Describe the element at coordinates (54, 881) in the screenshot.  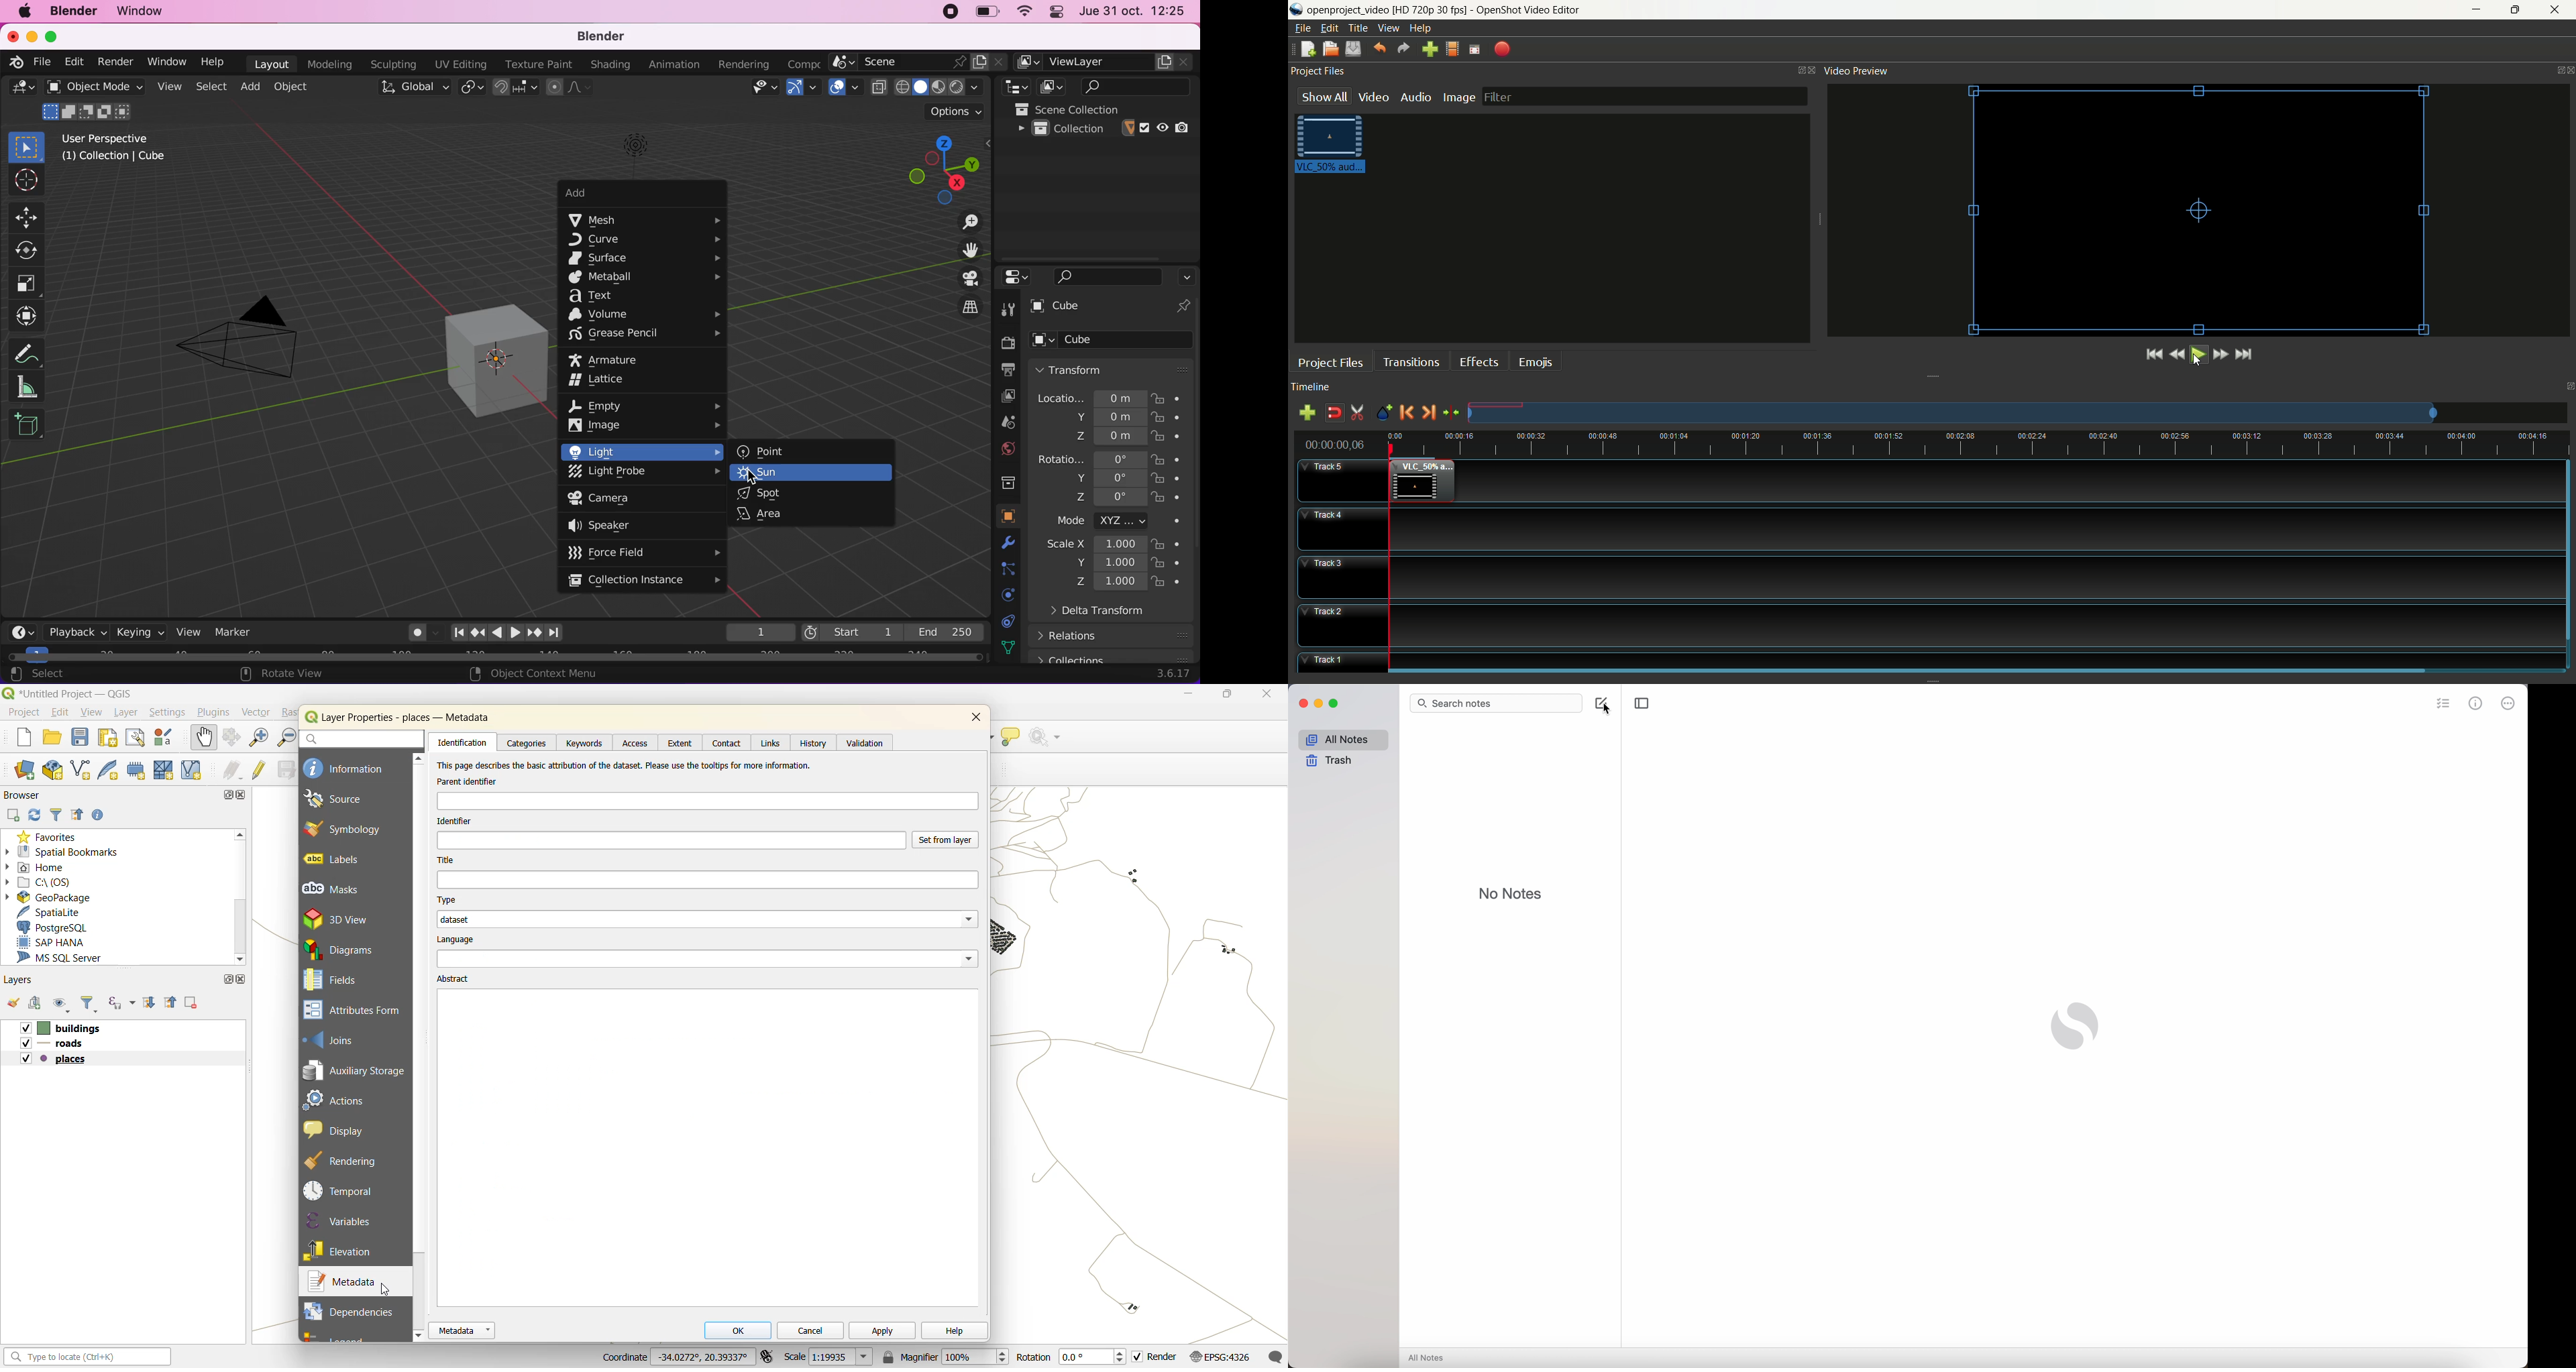
I see `c\:os` at that location.